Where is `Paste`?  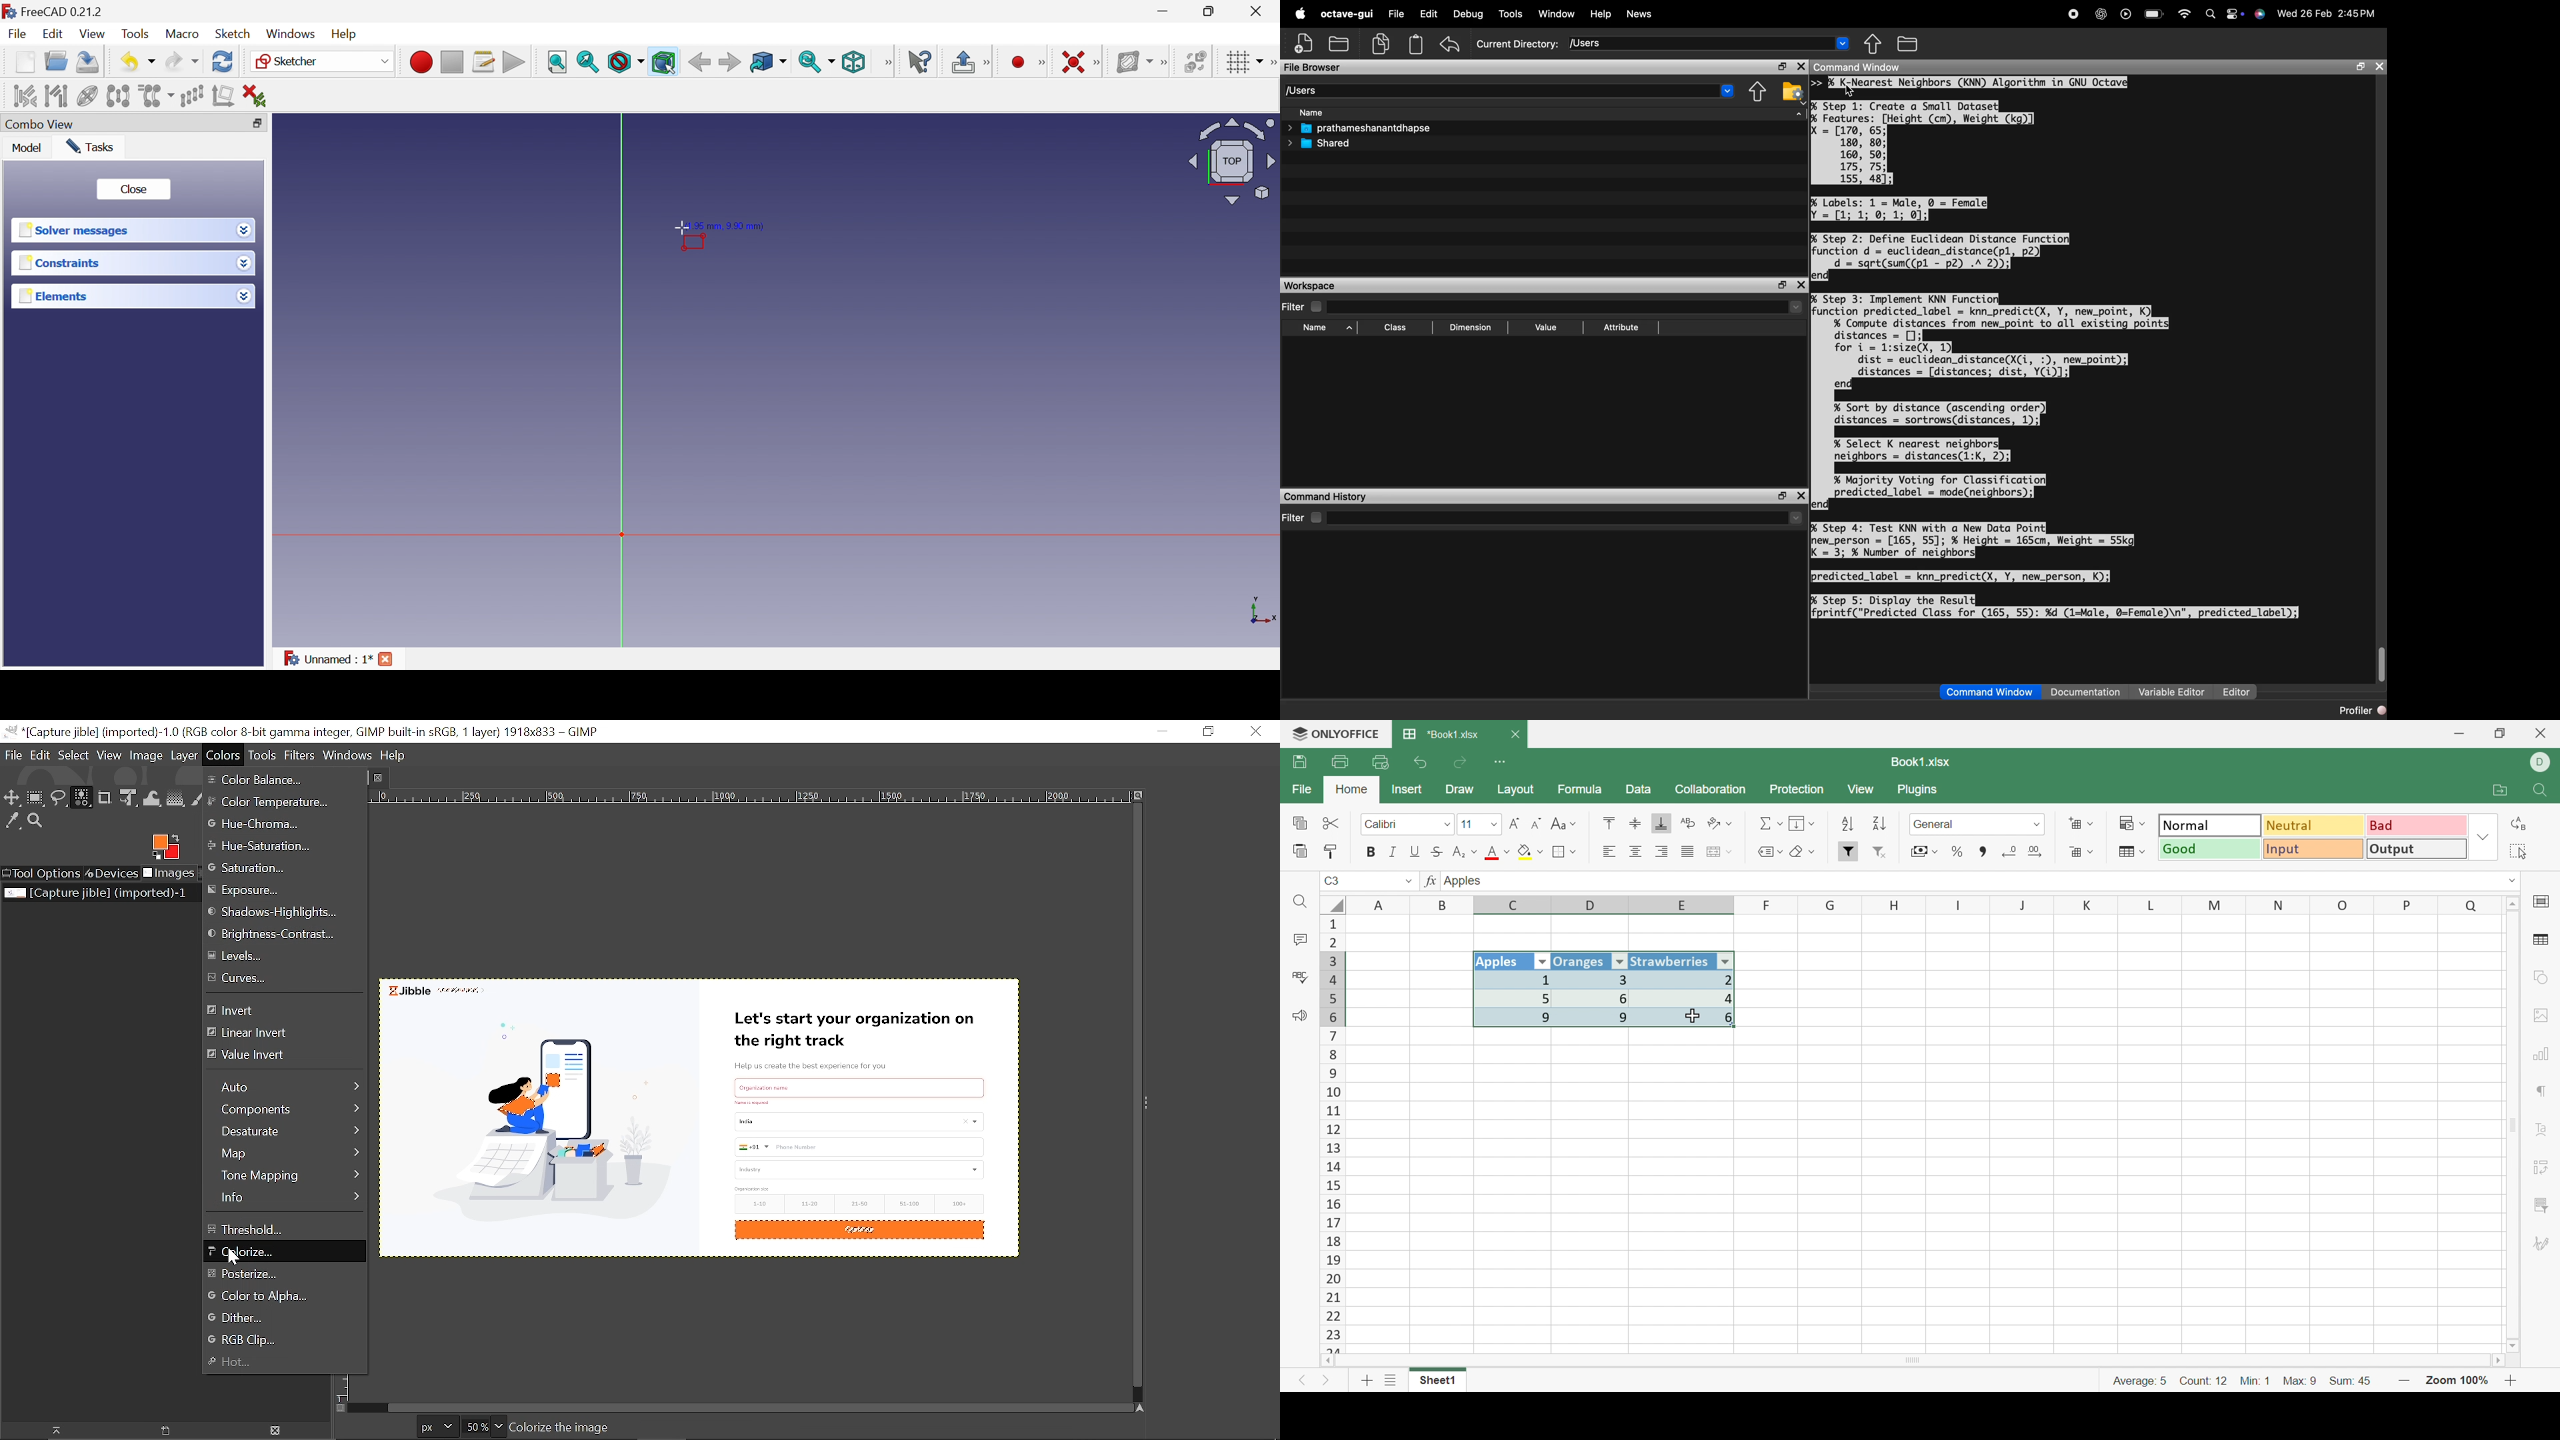 Paste is located at coordinates (1301, 851).